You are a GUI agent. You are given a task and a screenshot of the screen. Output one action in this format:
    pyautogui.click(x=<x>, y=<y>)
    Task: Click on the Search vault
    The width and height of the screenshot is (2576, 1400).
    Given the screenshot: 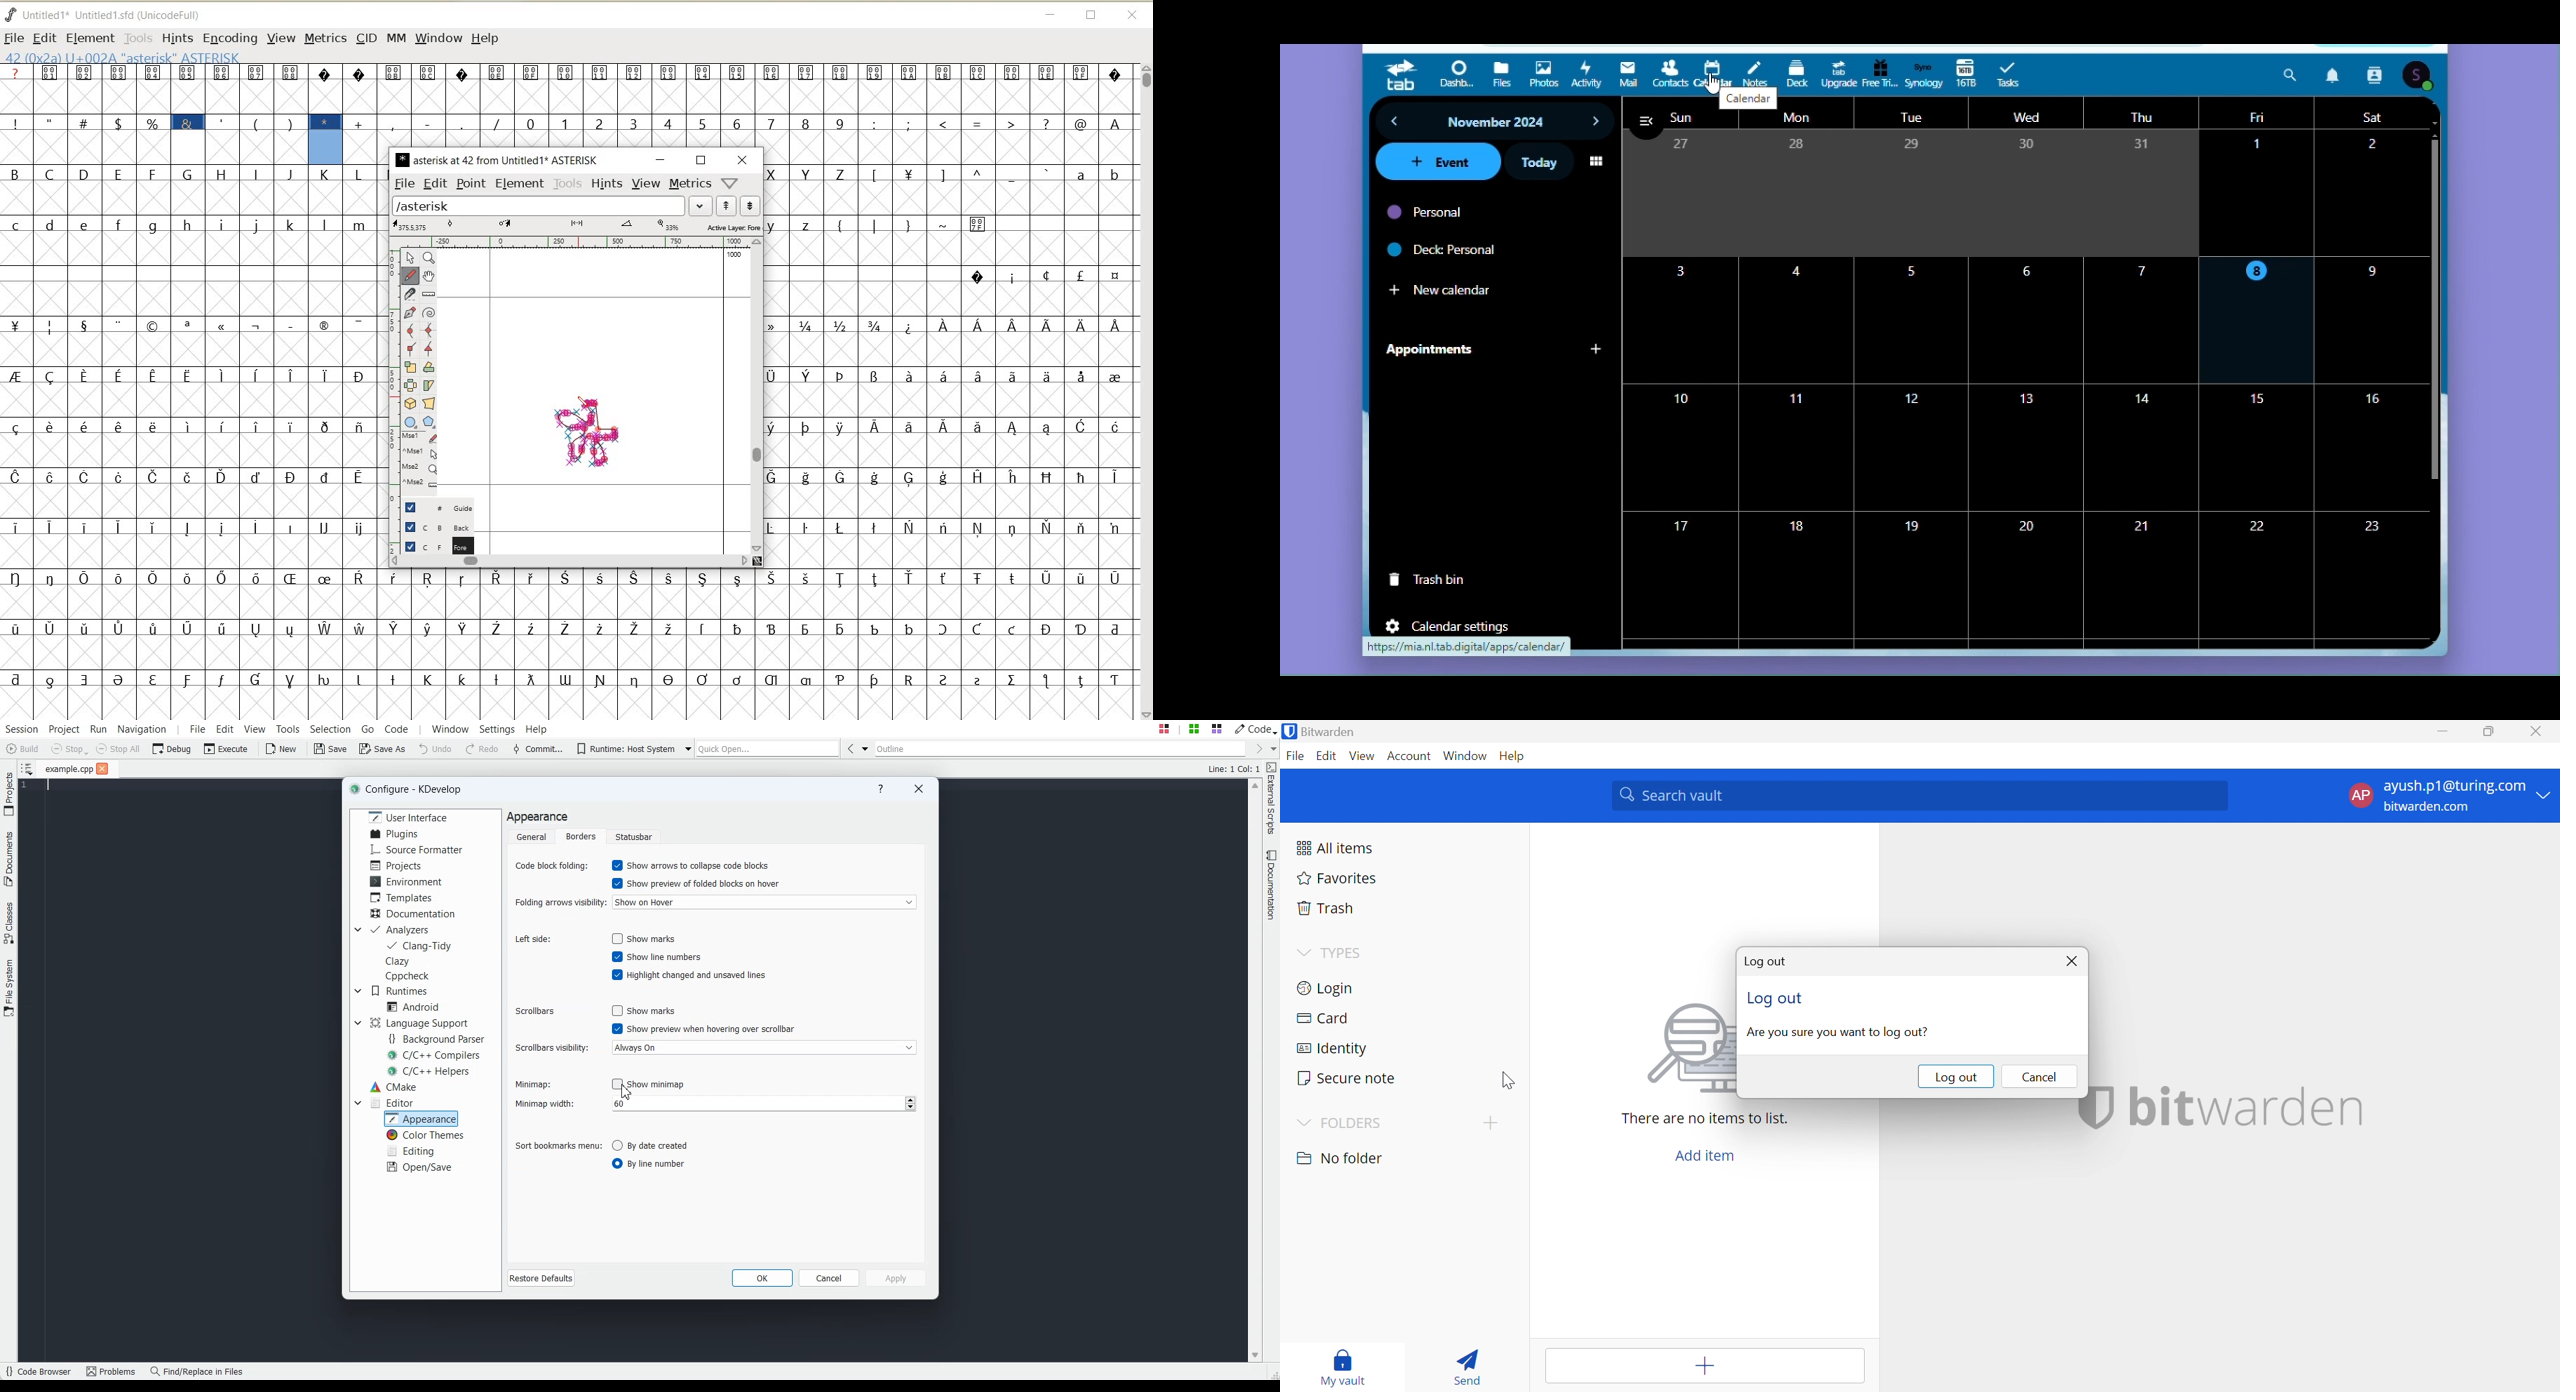 What is the action you would take?
    pyautogui.click(x=1919, y=796)
    